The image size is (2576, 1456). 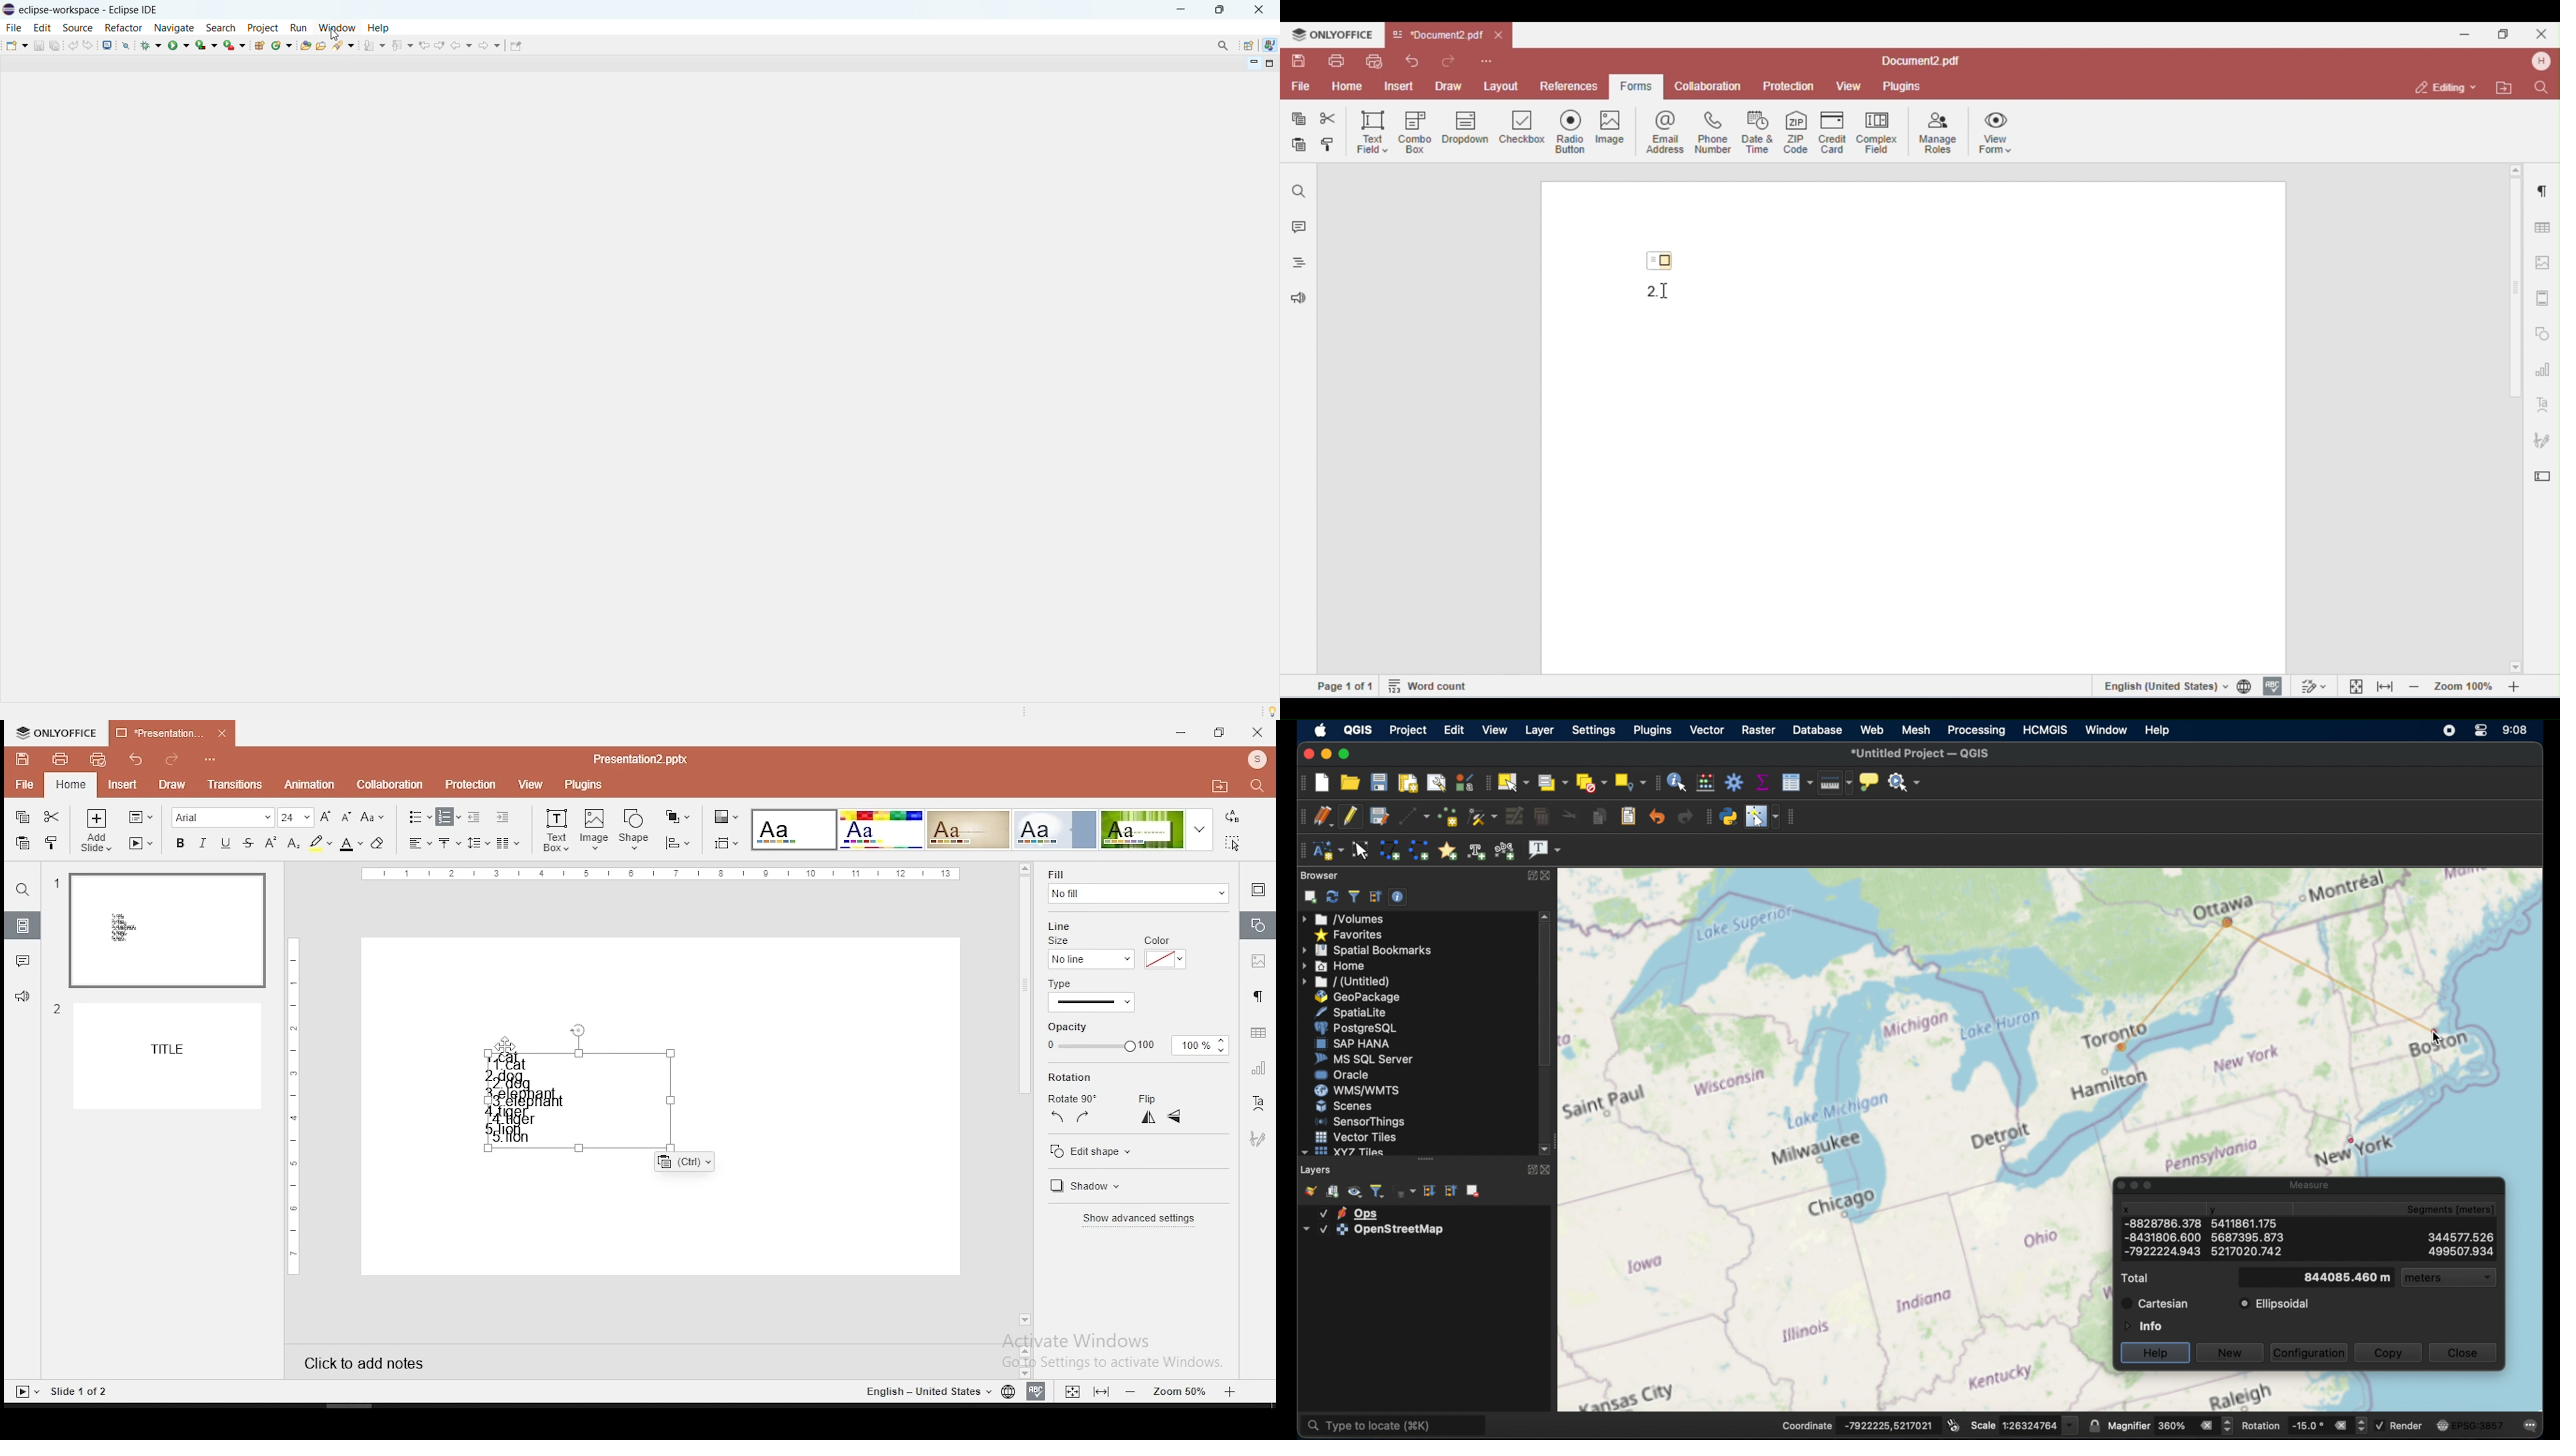 What do you see at coordinates (1074, 1095) in the screenshot?
I see `rotate 90` at bounding box center [1074, 1095].